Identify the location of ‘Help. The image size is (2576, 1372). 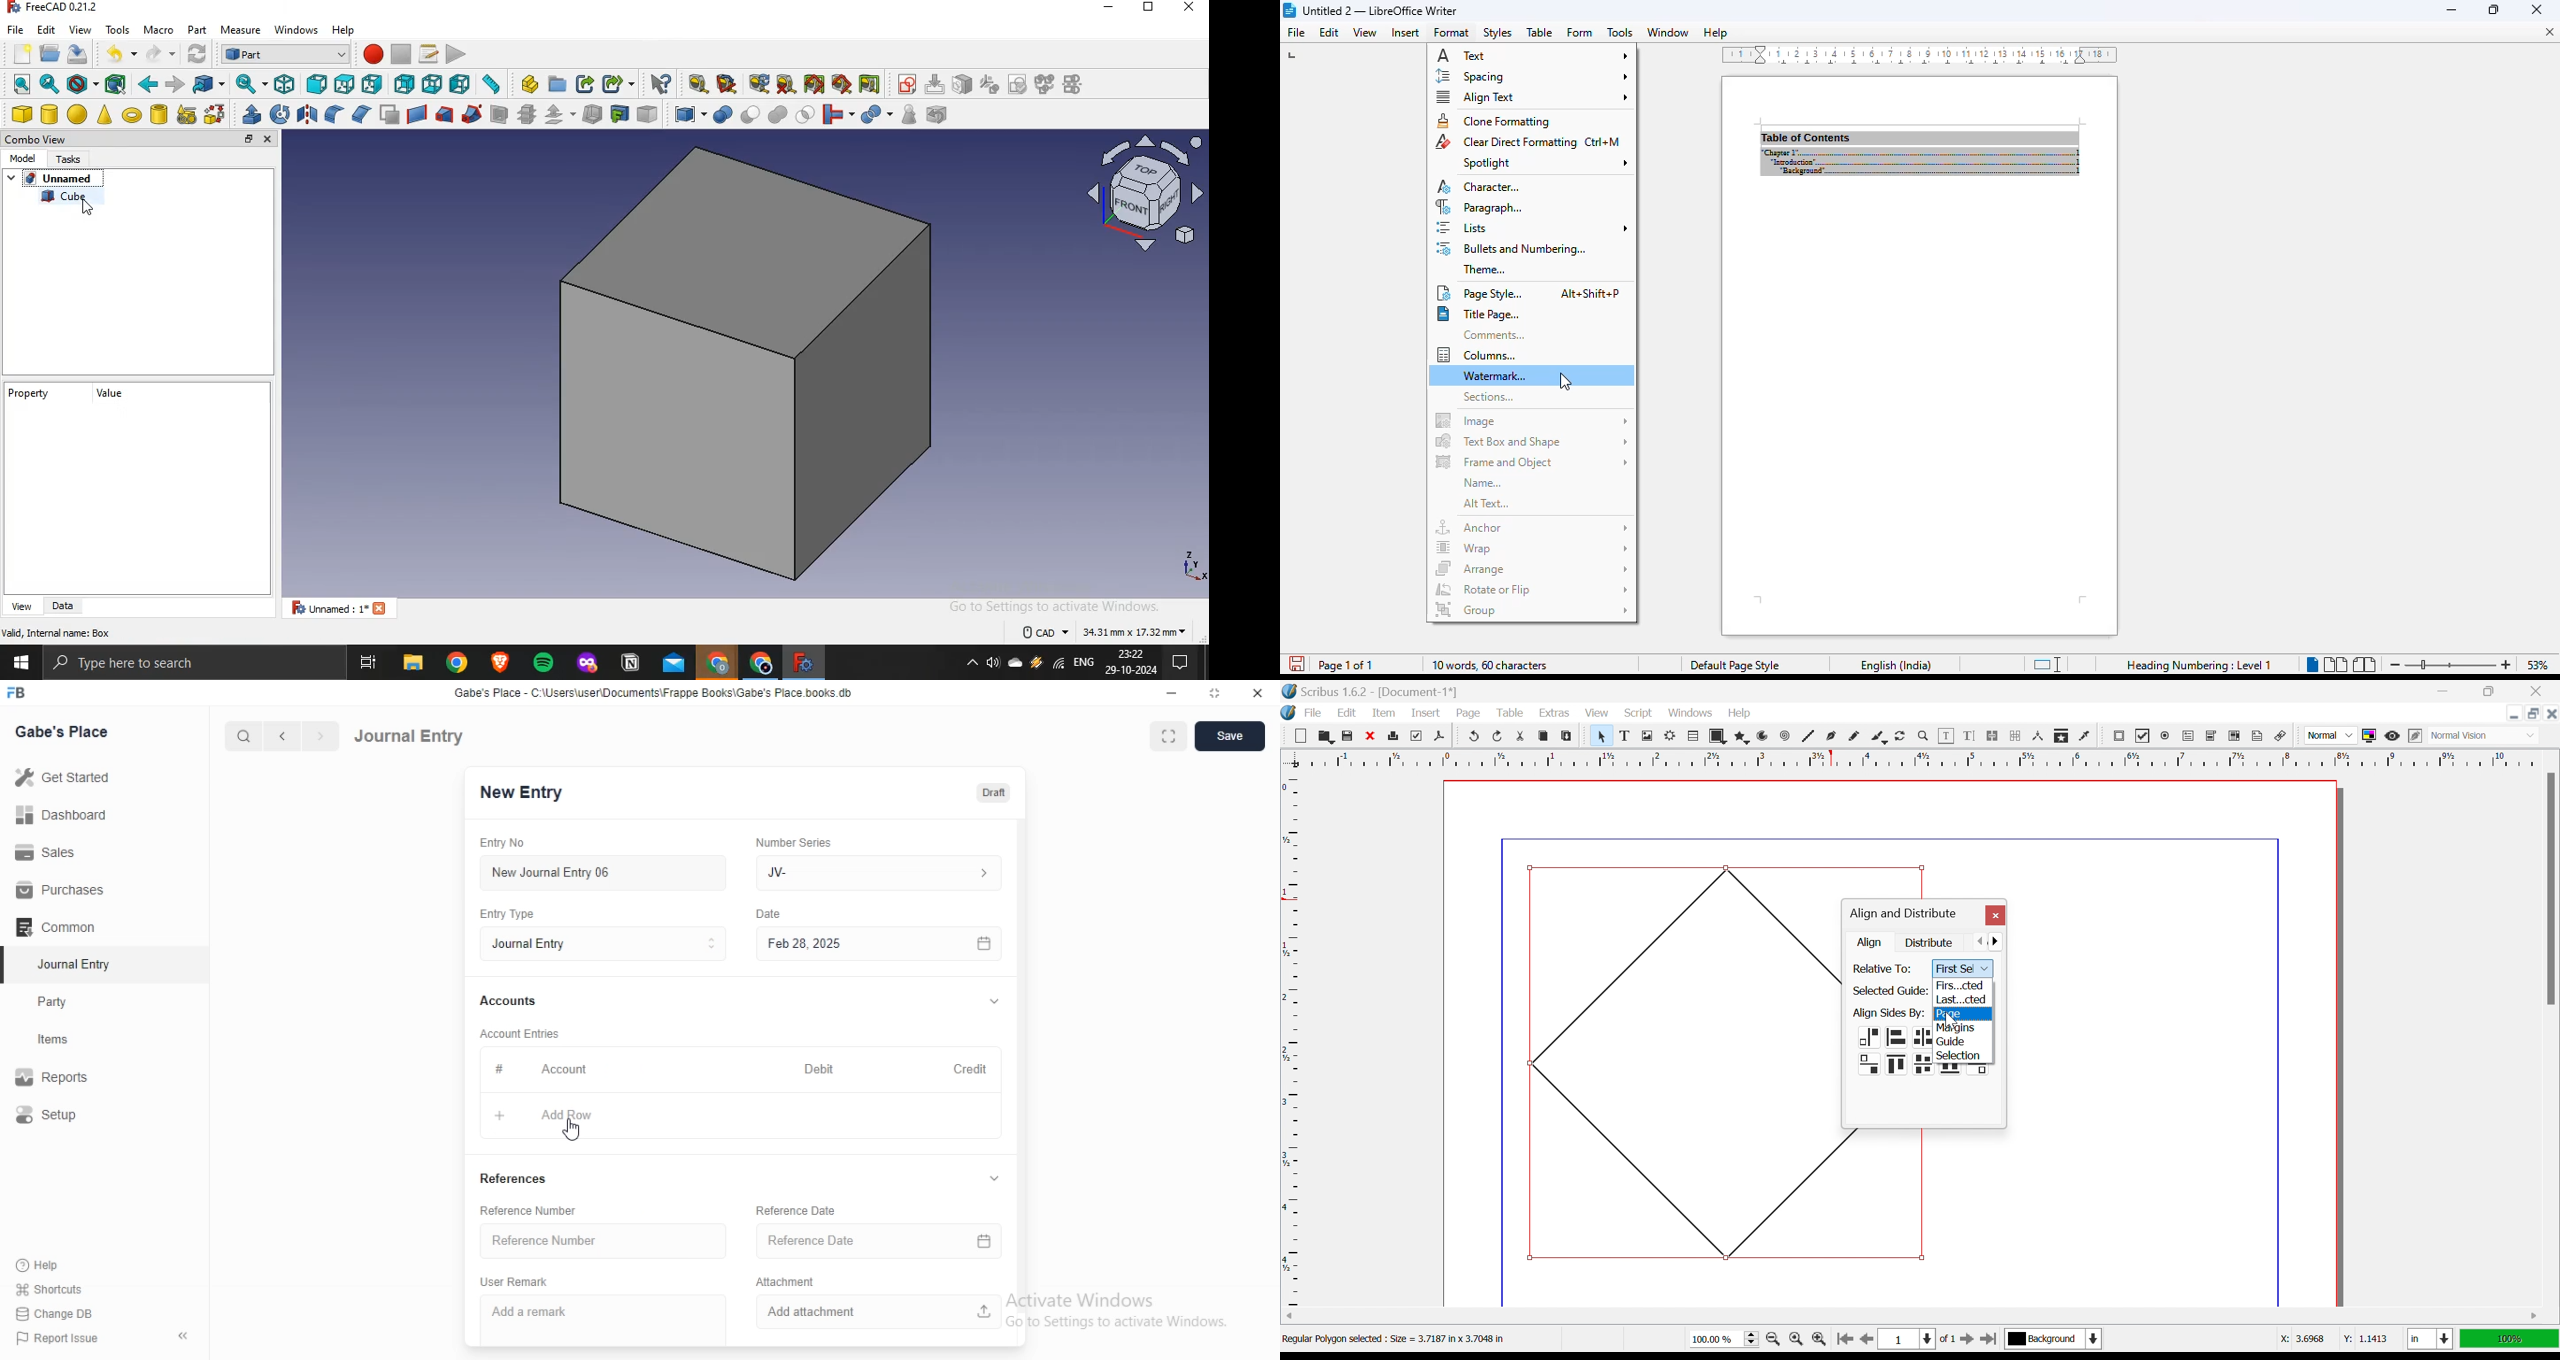
(61, 1265).